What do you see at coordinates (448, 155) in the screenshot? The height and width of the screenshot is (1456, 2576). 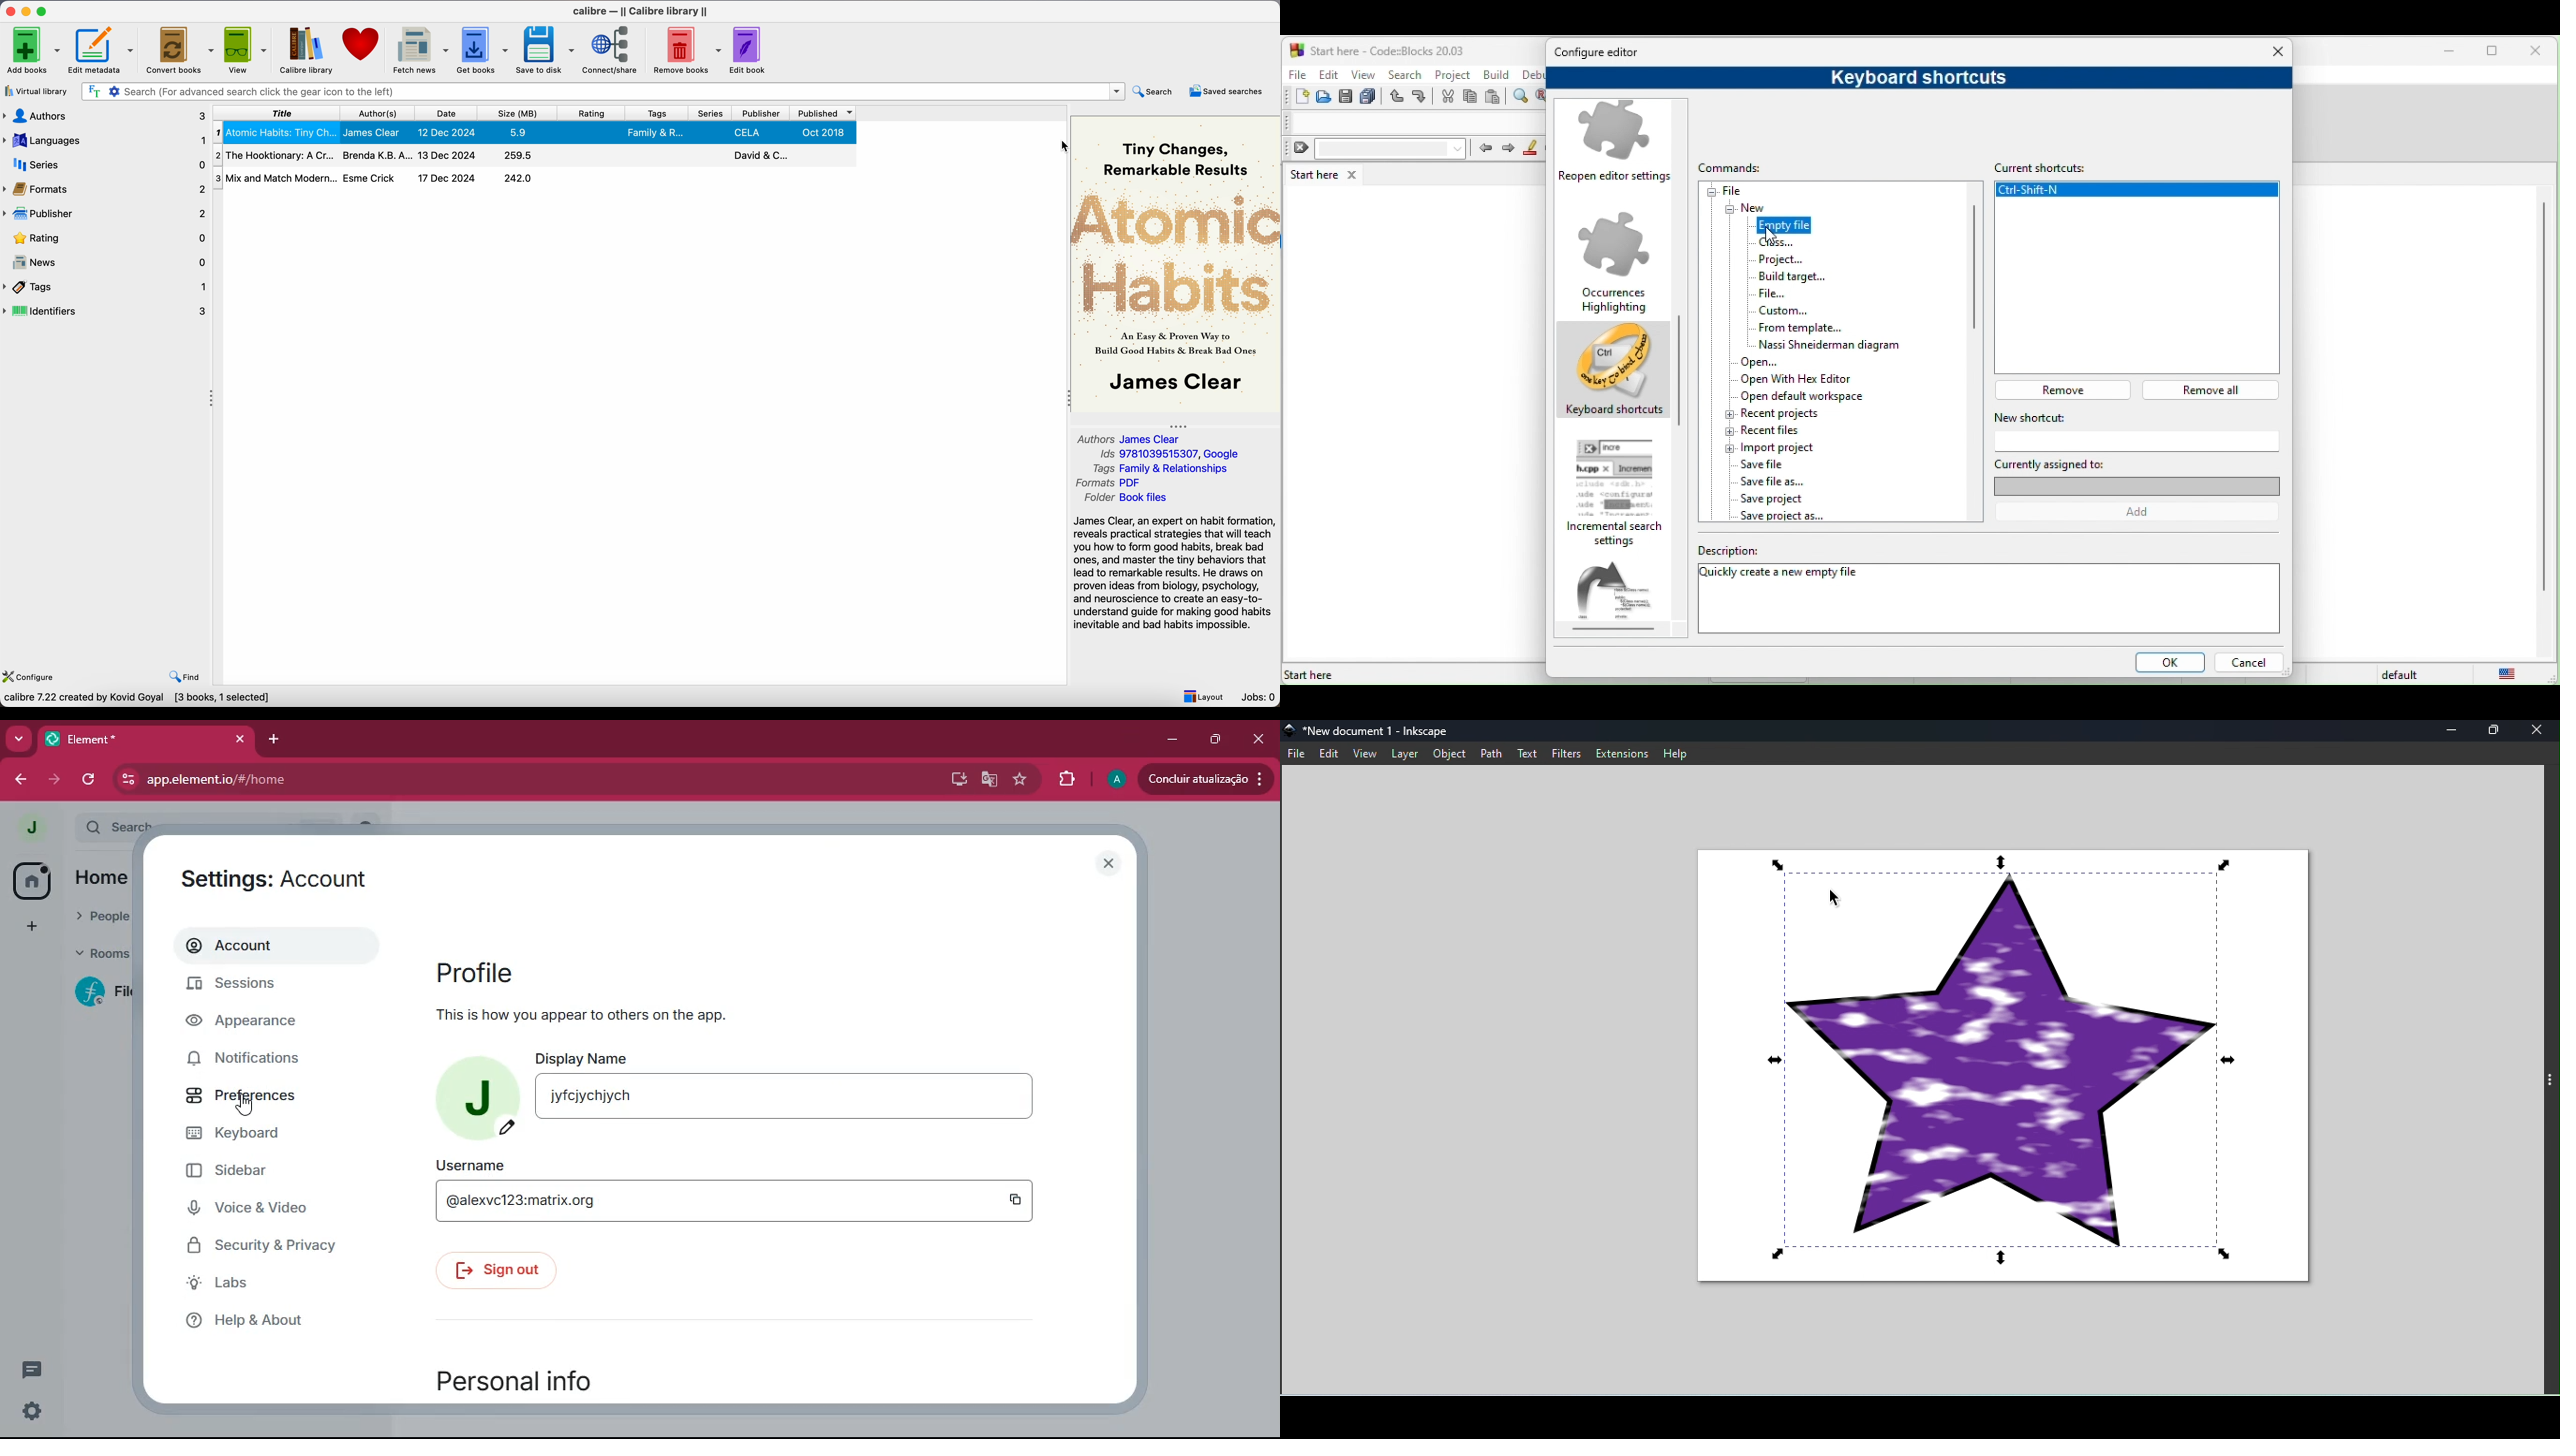 I see `13 Dec 2024` at bounding box center [448, 155].